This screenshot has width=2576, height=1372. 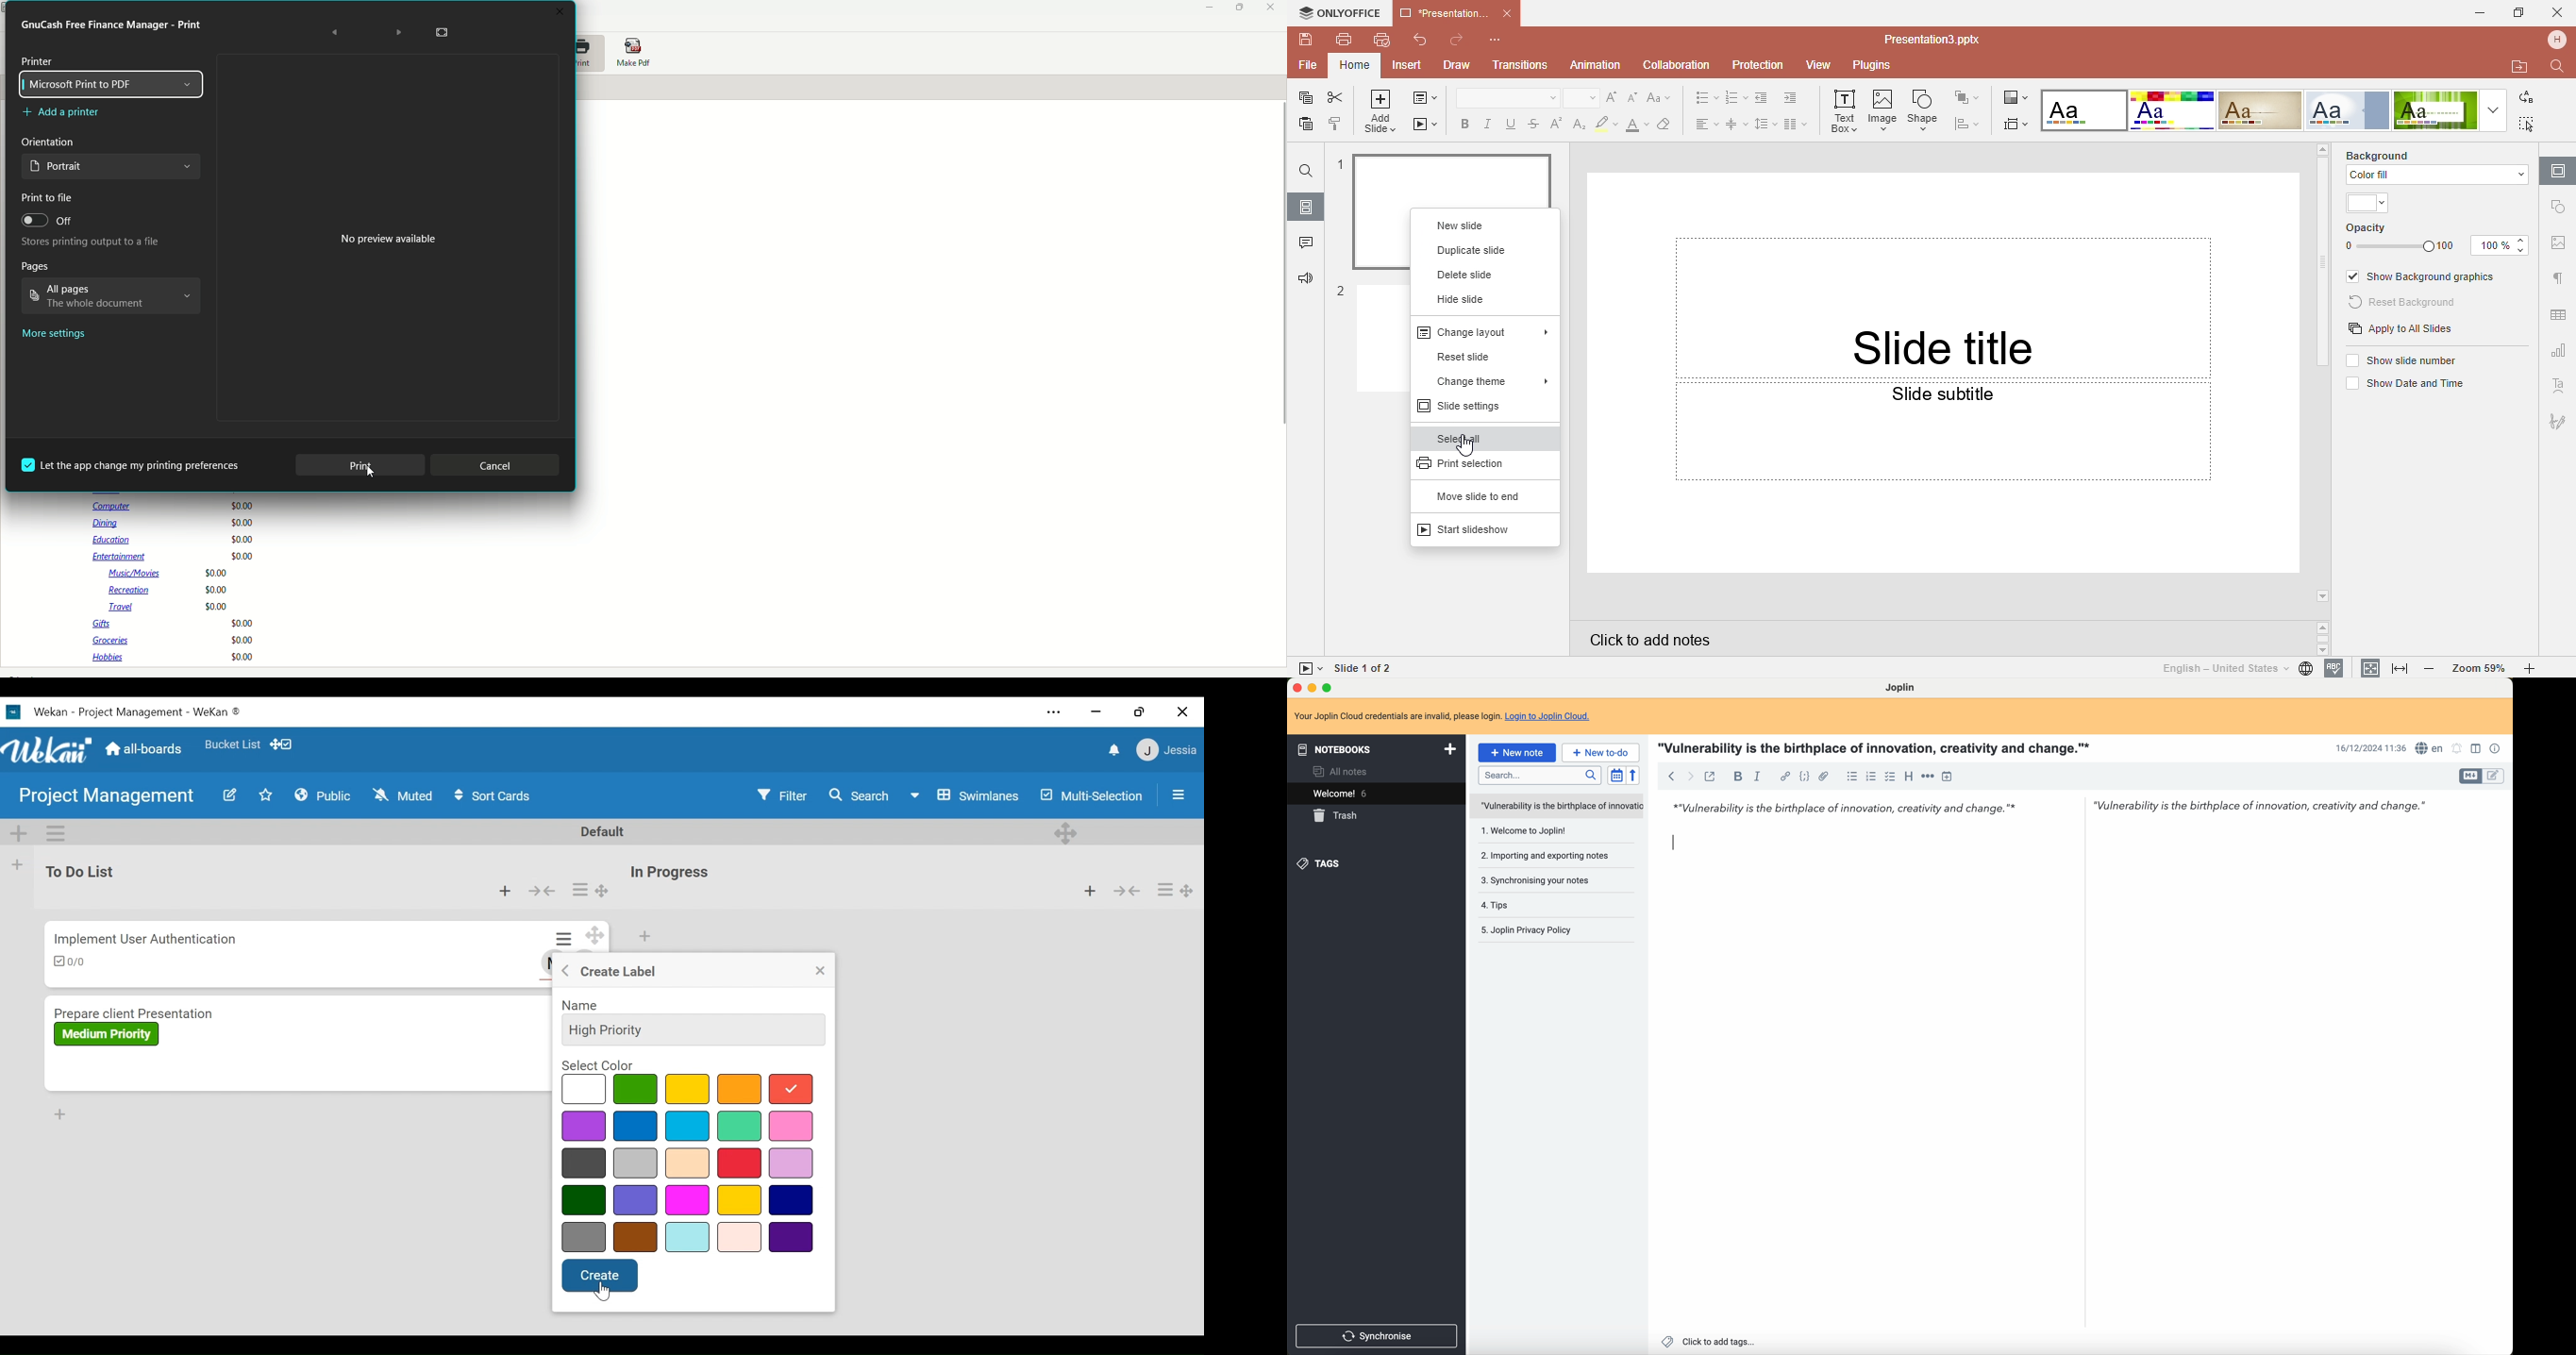 I want to click on Favorites, so click(x=232, y=742).